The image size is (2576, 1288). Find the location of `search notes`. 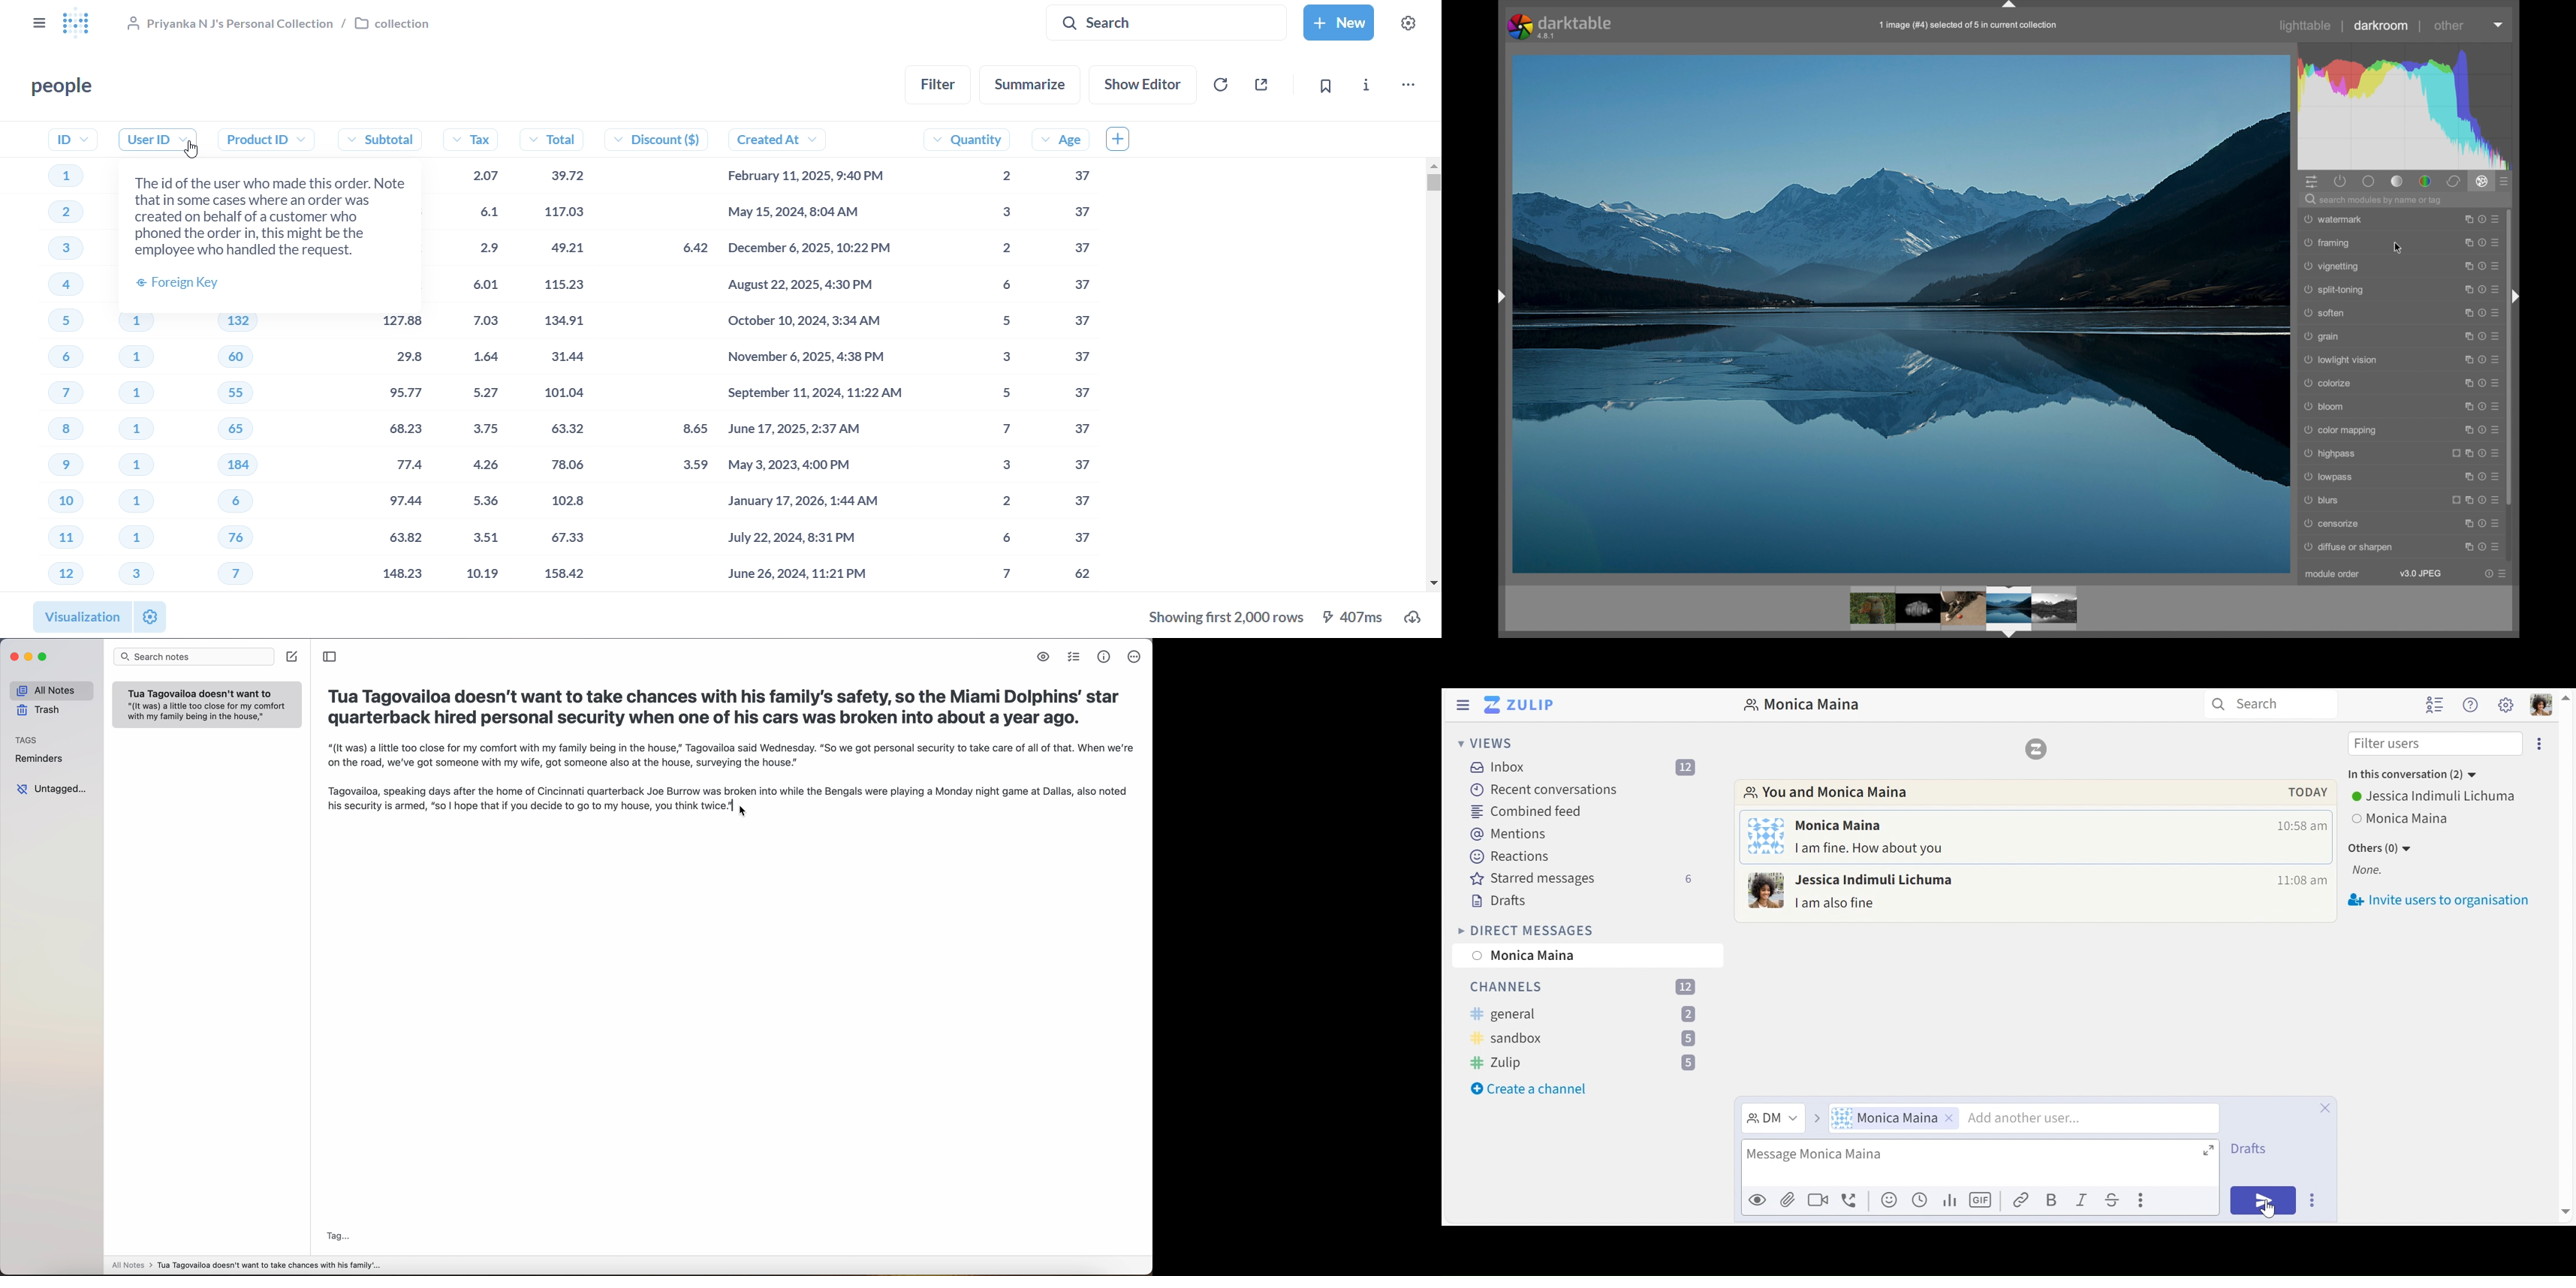

search notes is located at coordinates (194, 657).